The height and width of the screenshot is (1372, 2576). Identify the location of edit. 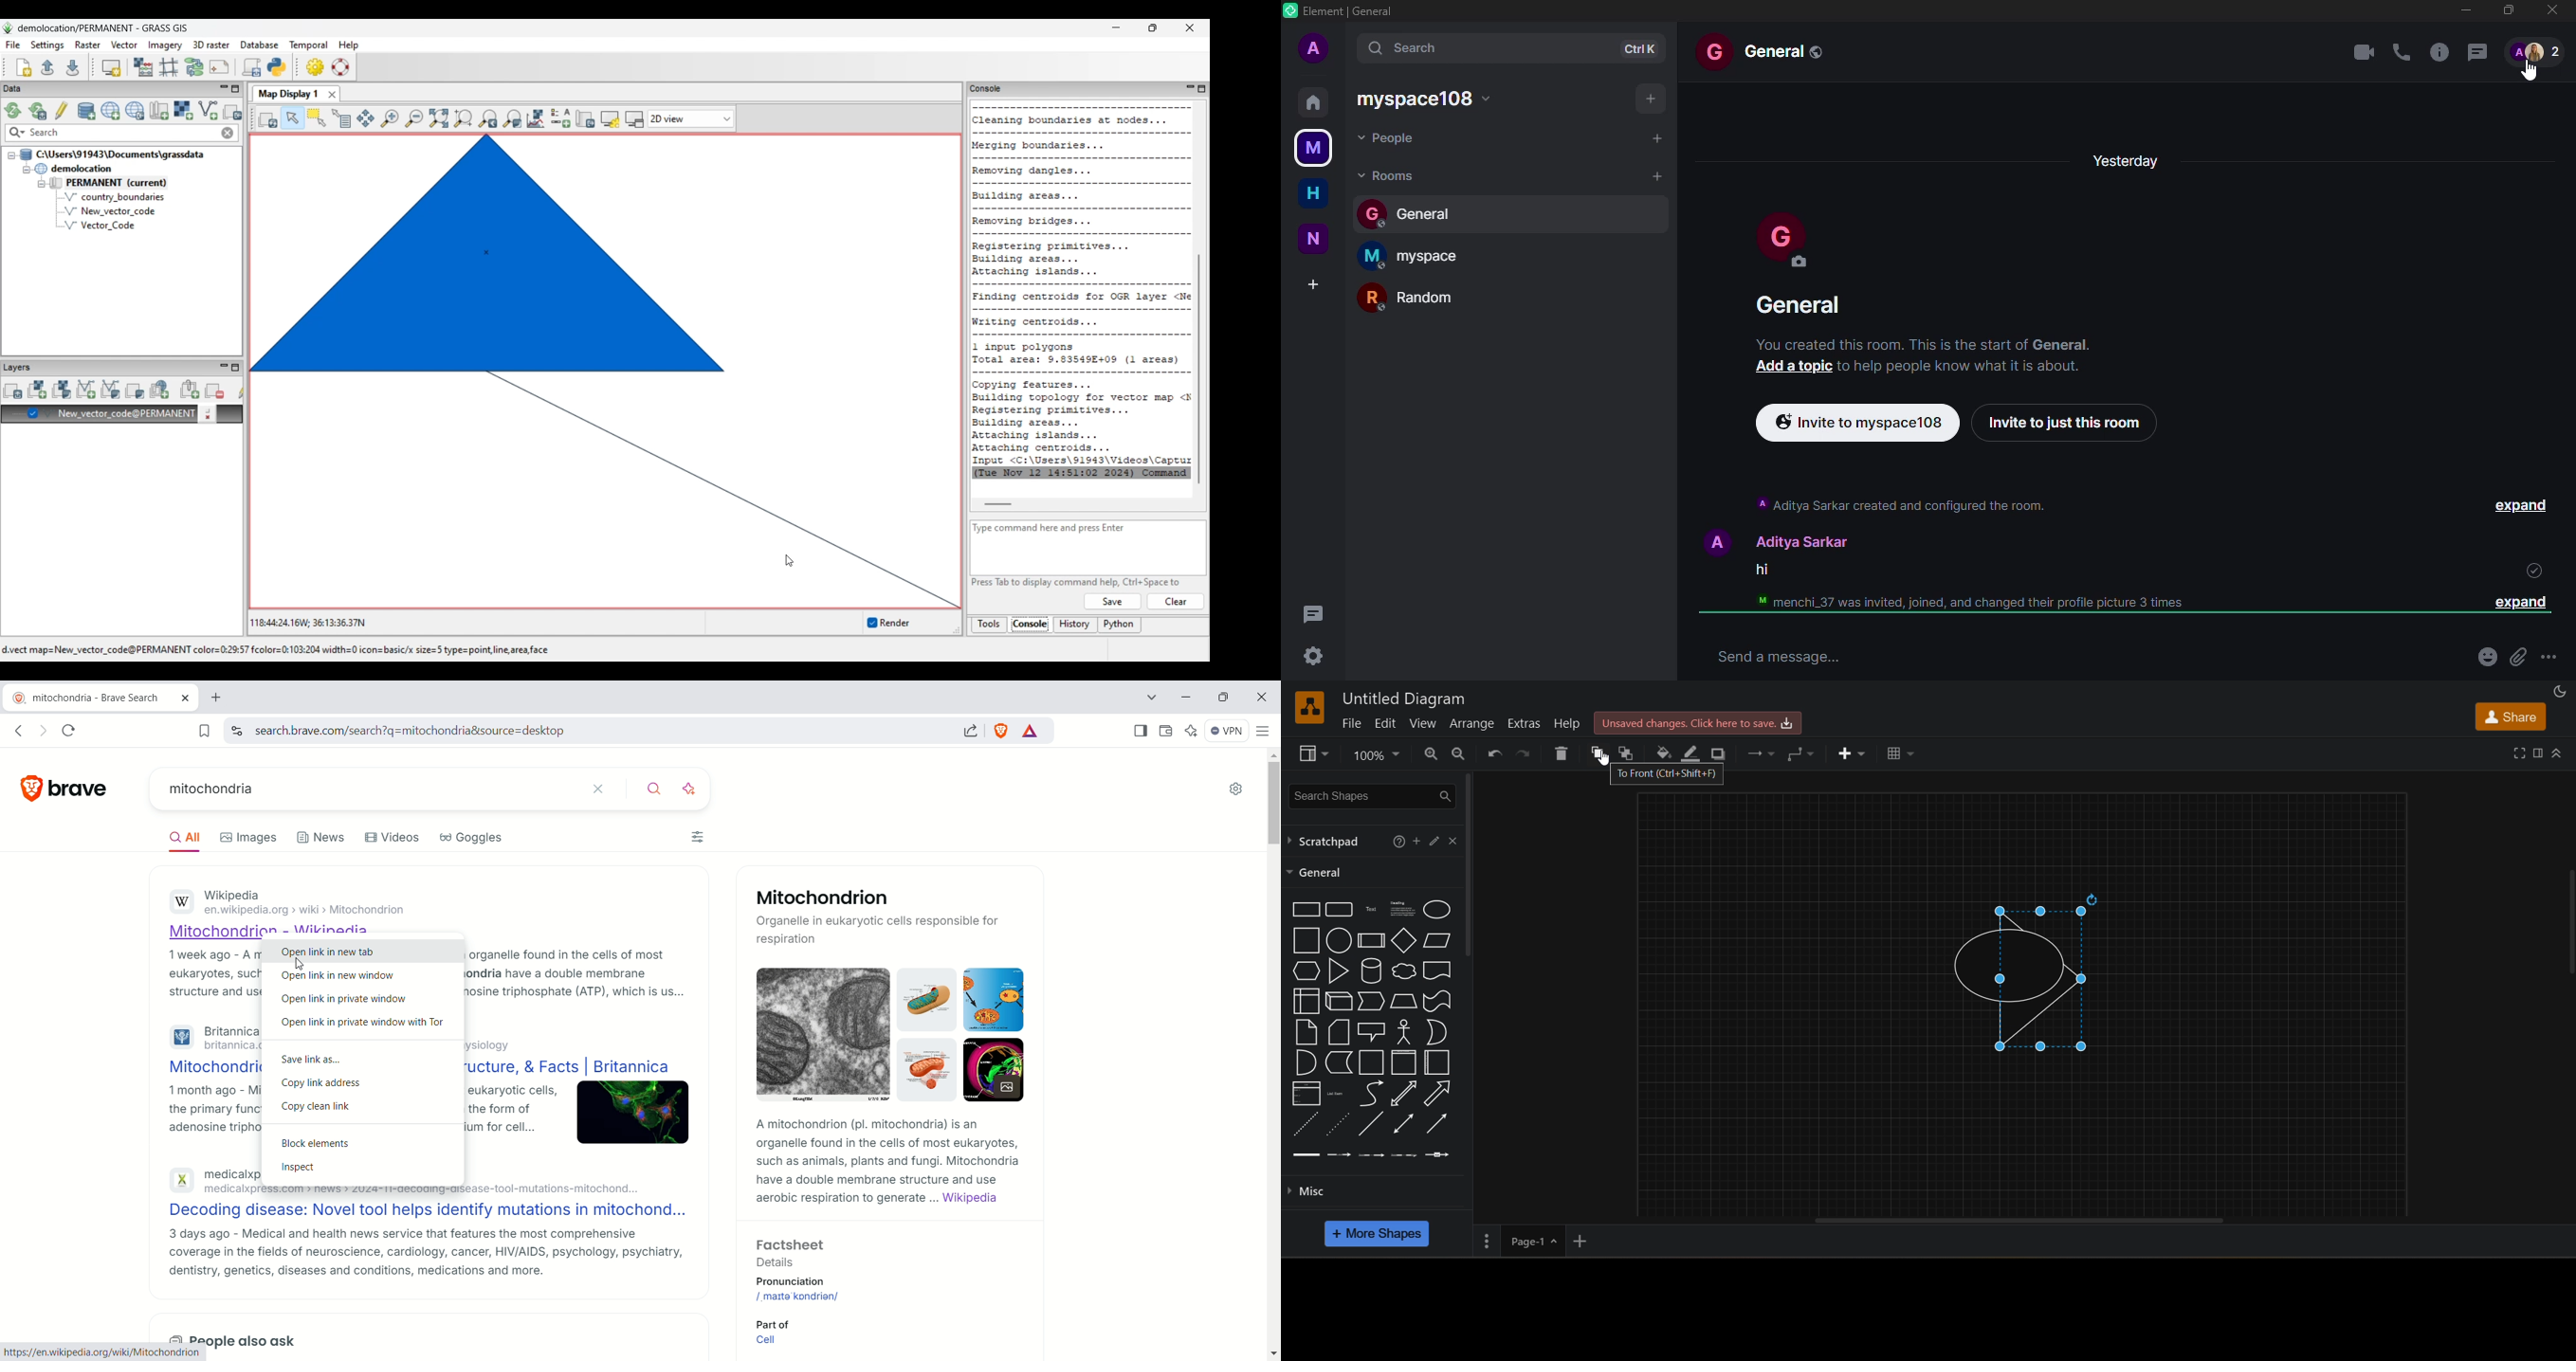
(1433, 840).